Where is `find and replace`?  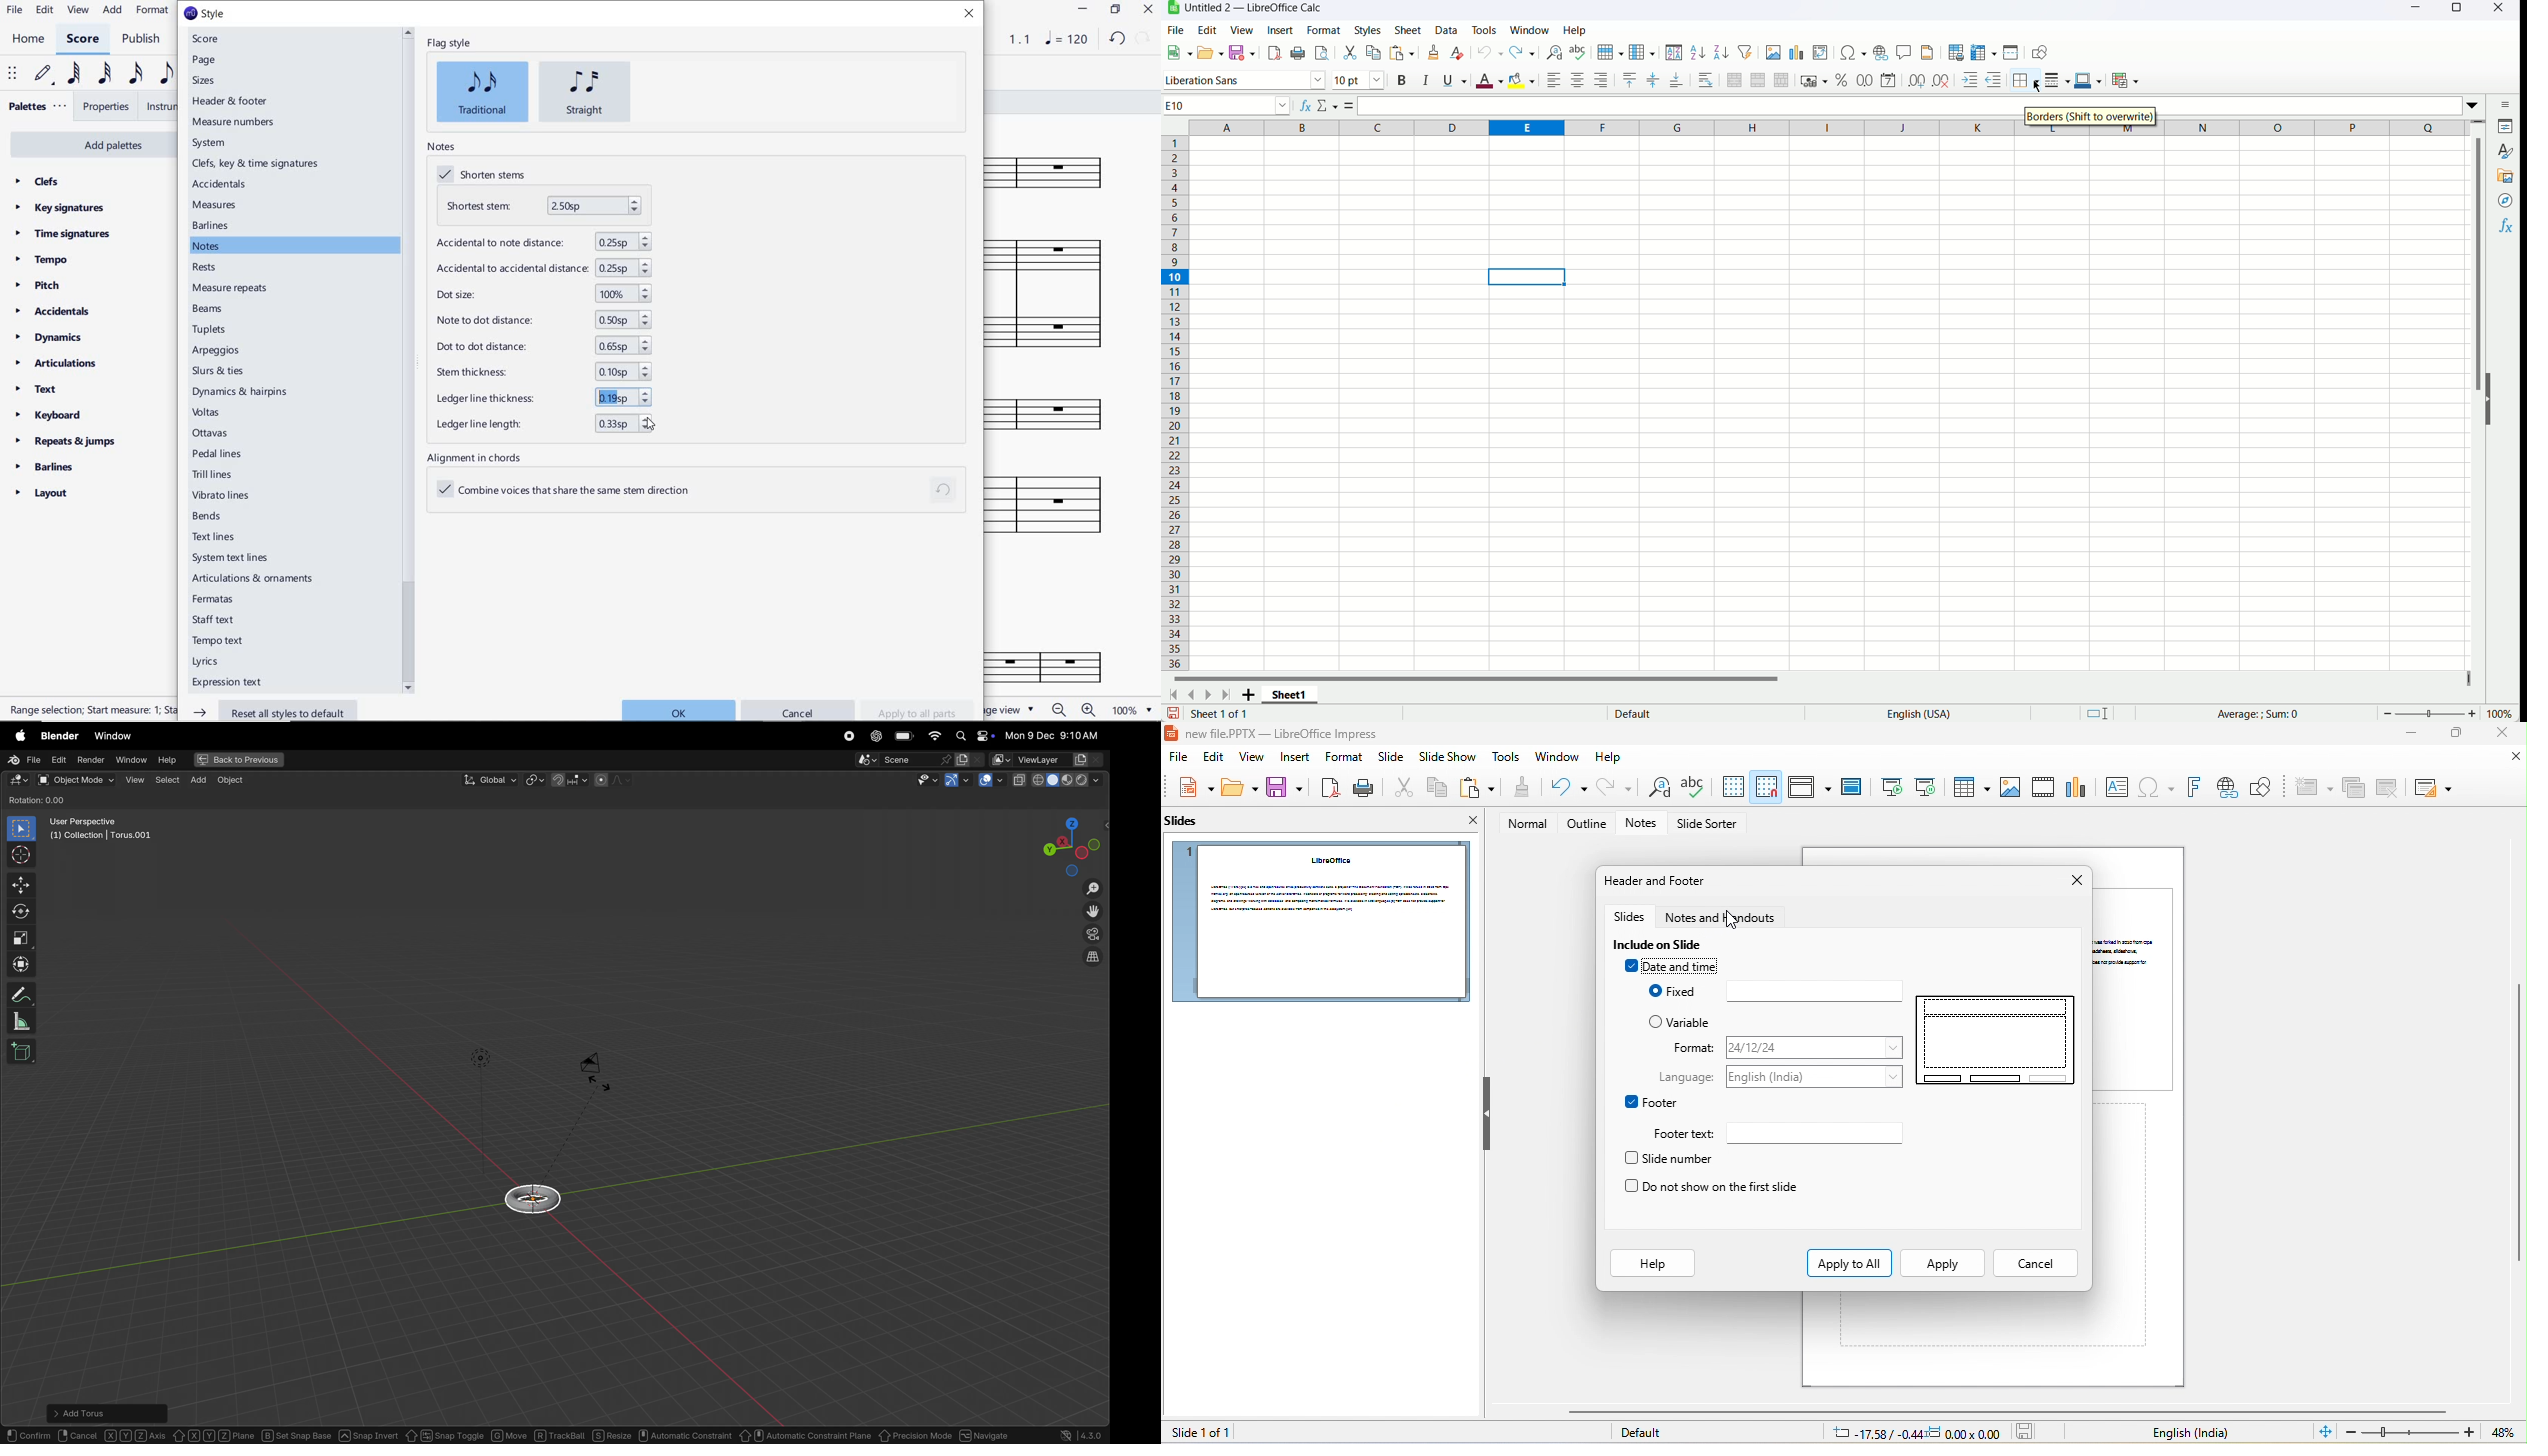 find and replace is located at coordinates (1655, 789).